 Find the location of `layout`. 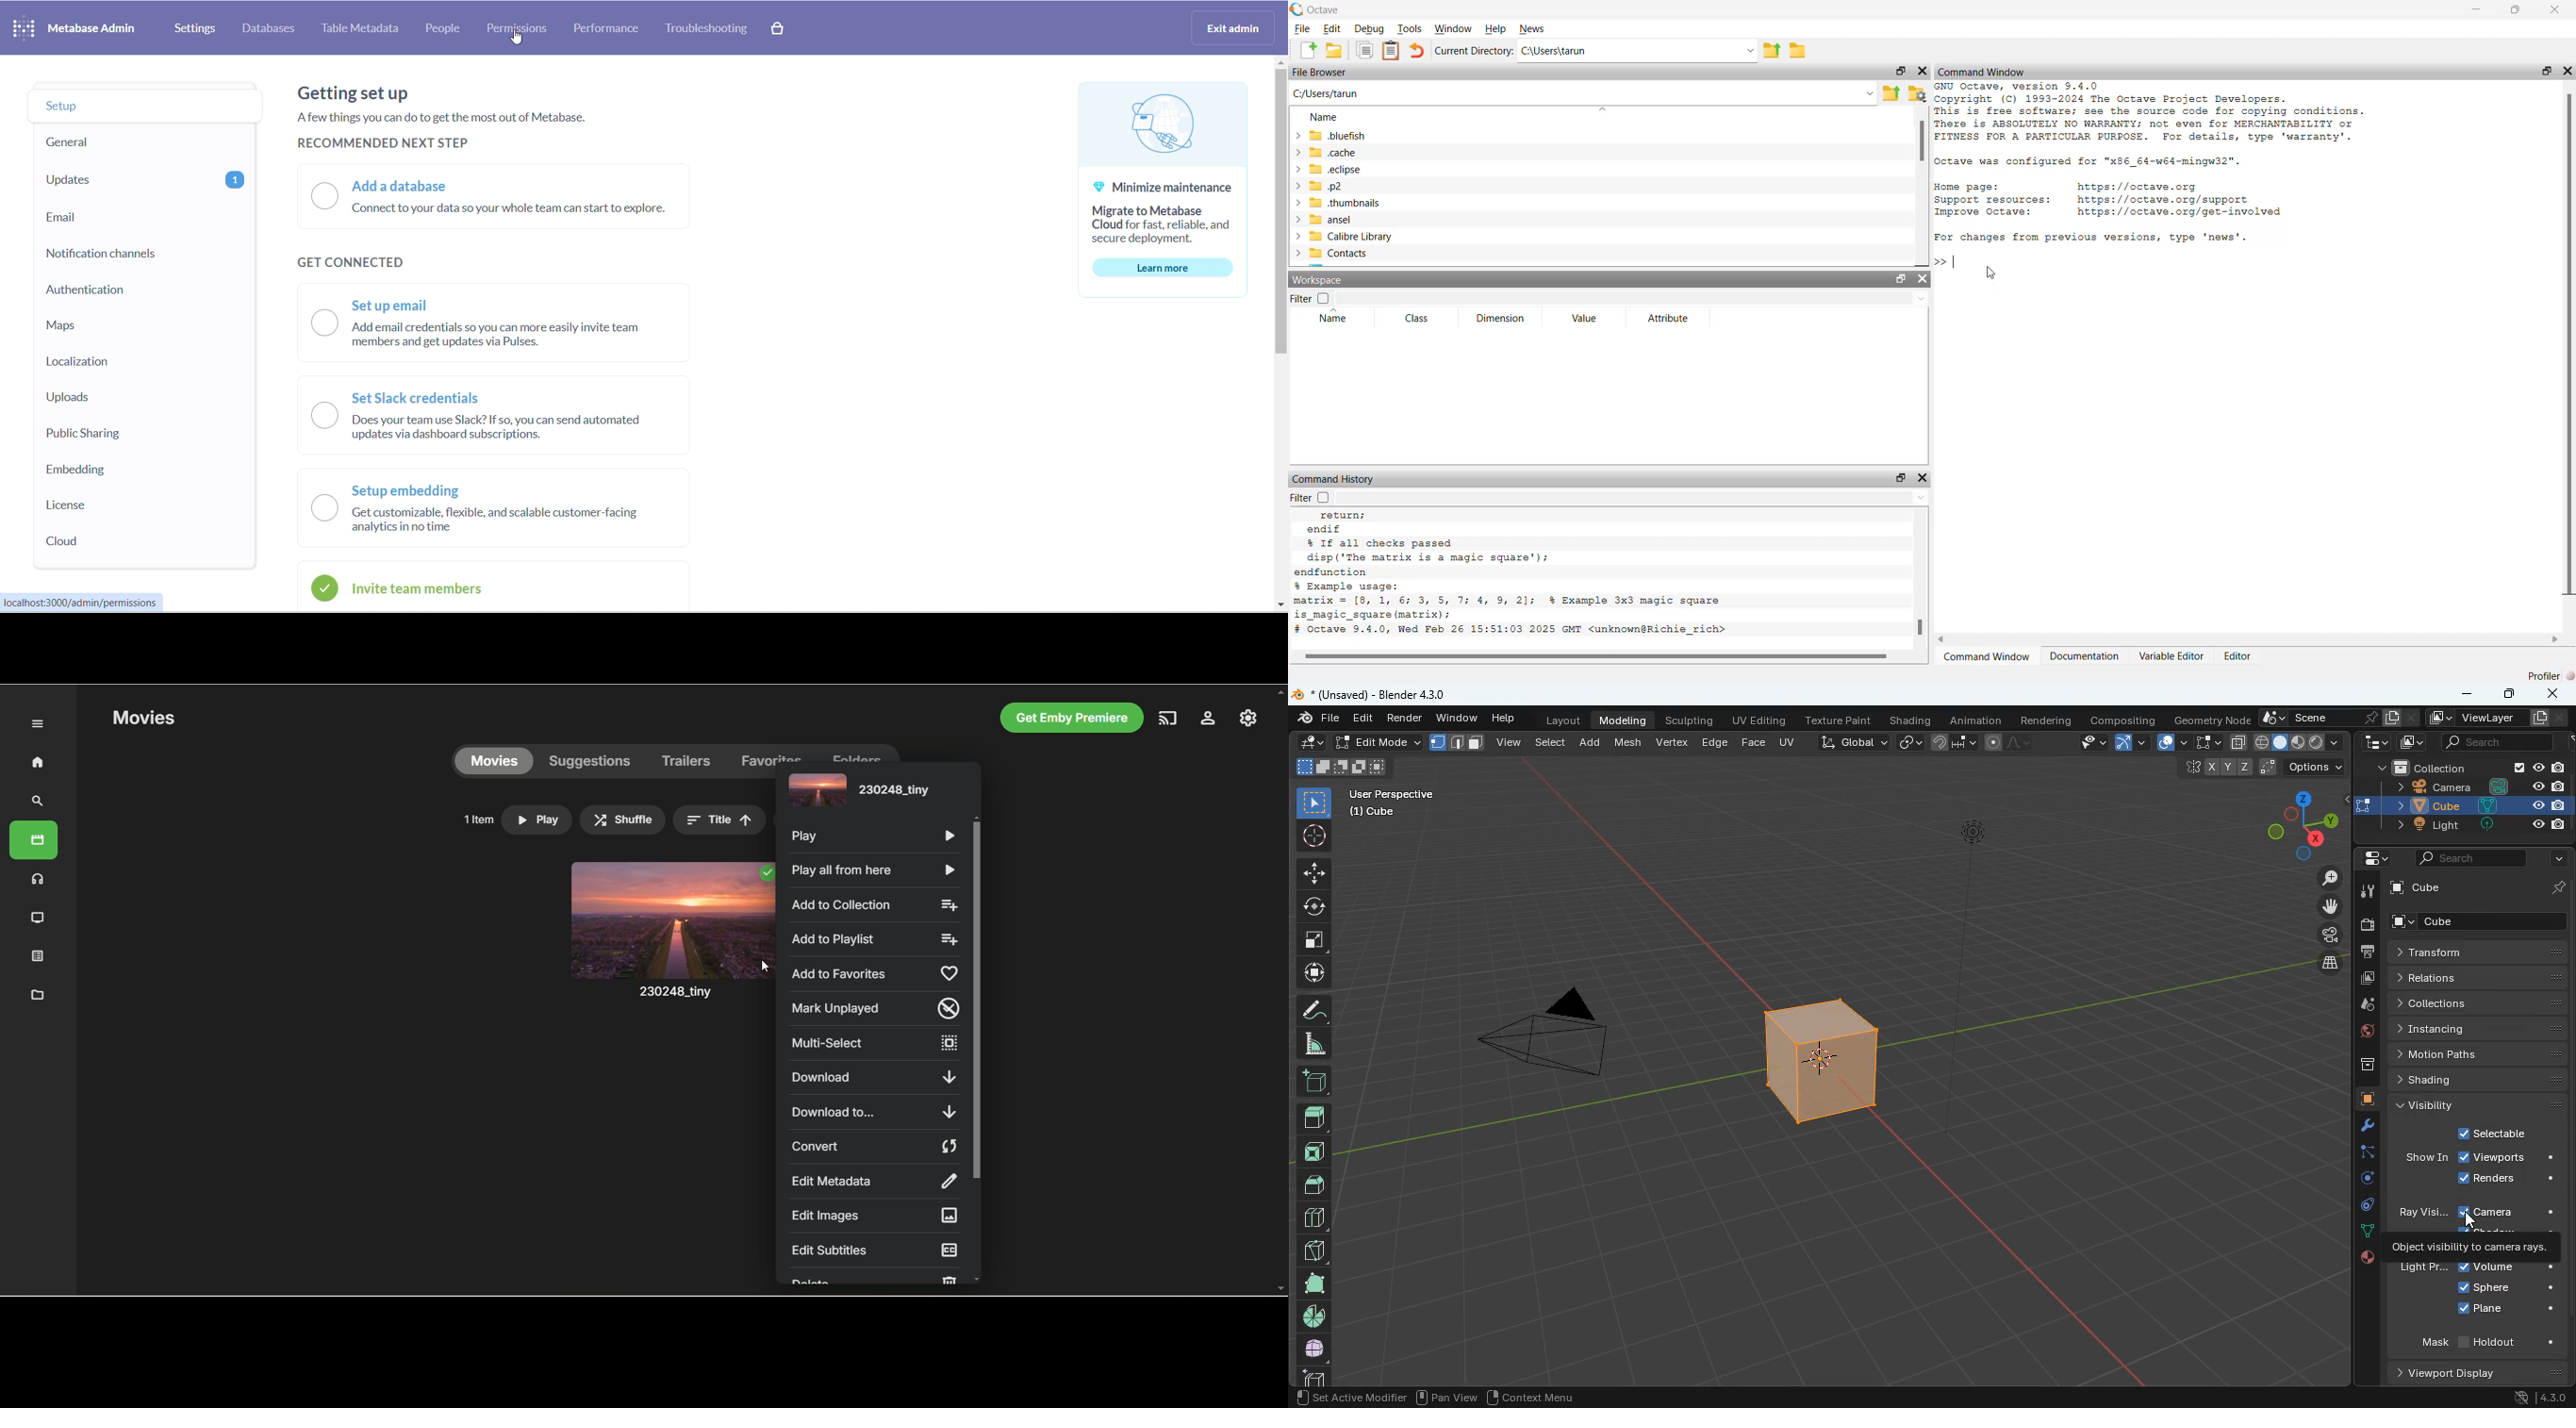

layout is located at coordinates (2299, 744).